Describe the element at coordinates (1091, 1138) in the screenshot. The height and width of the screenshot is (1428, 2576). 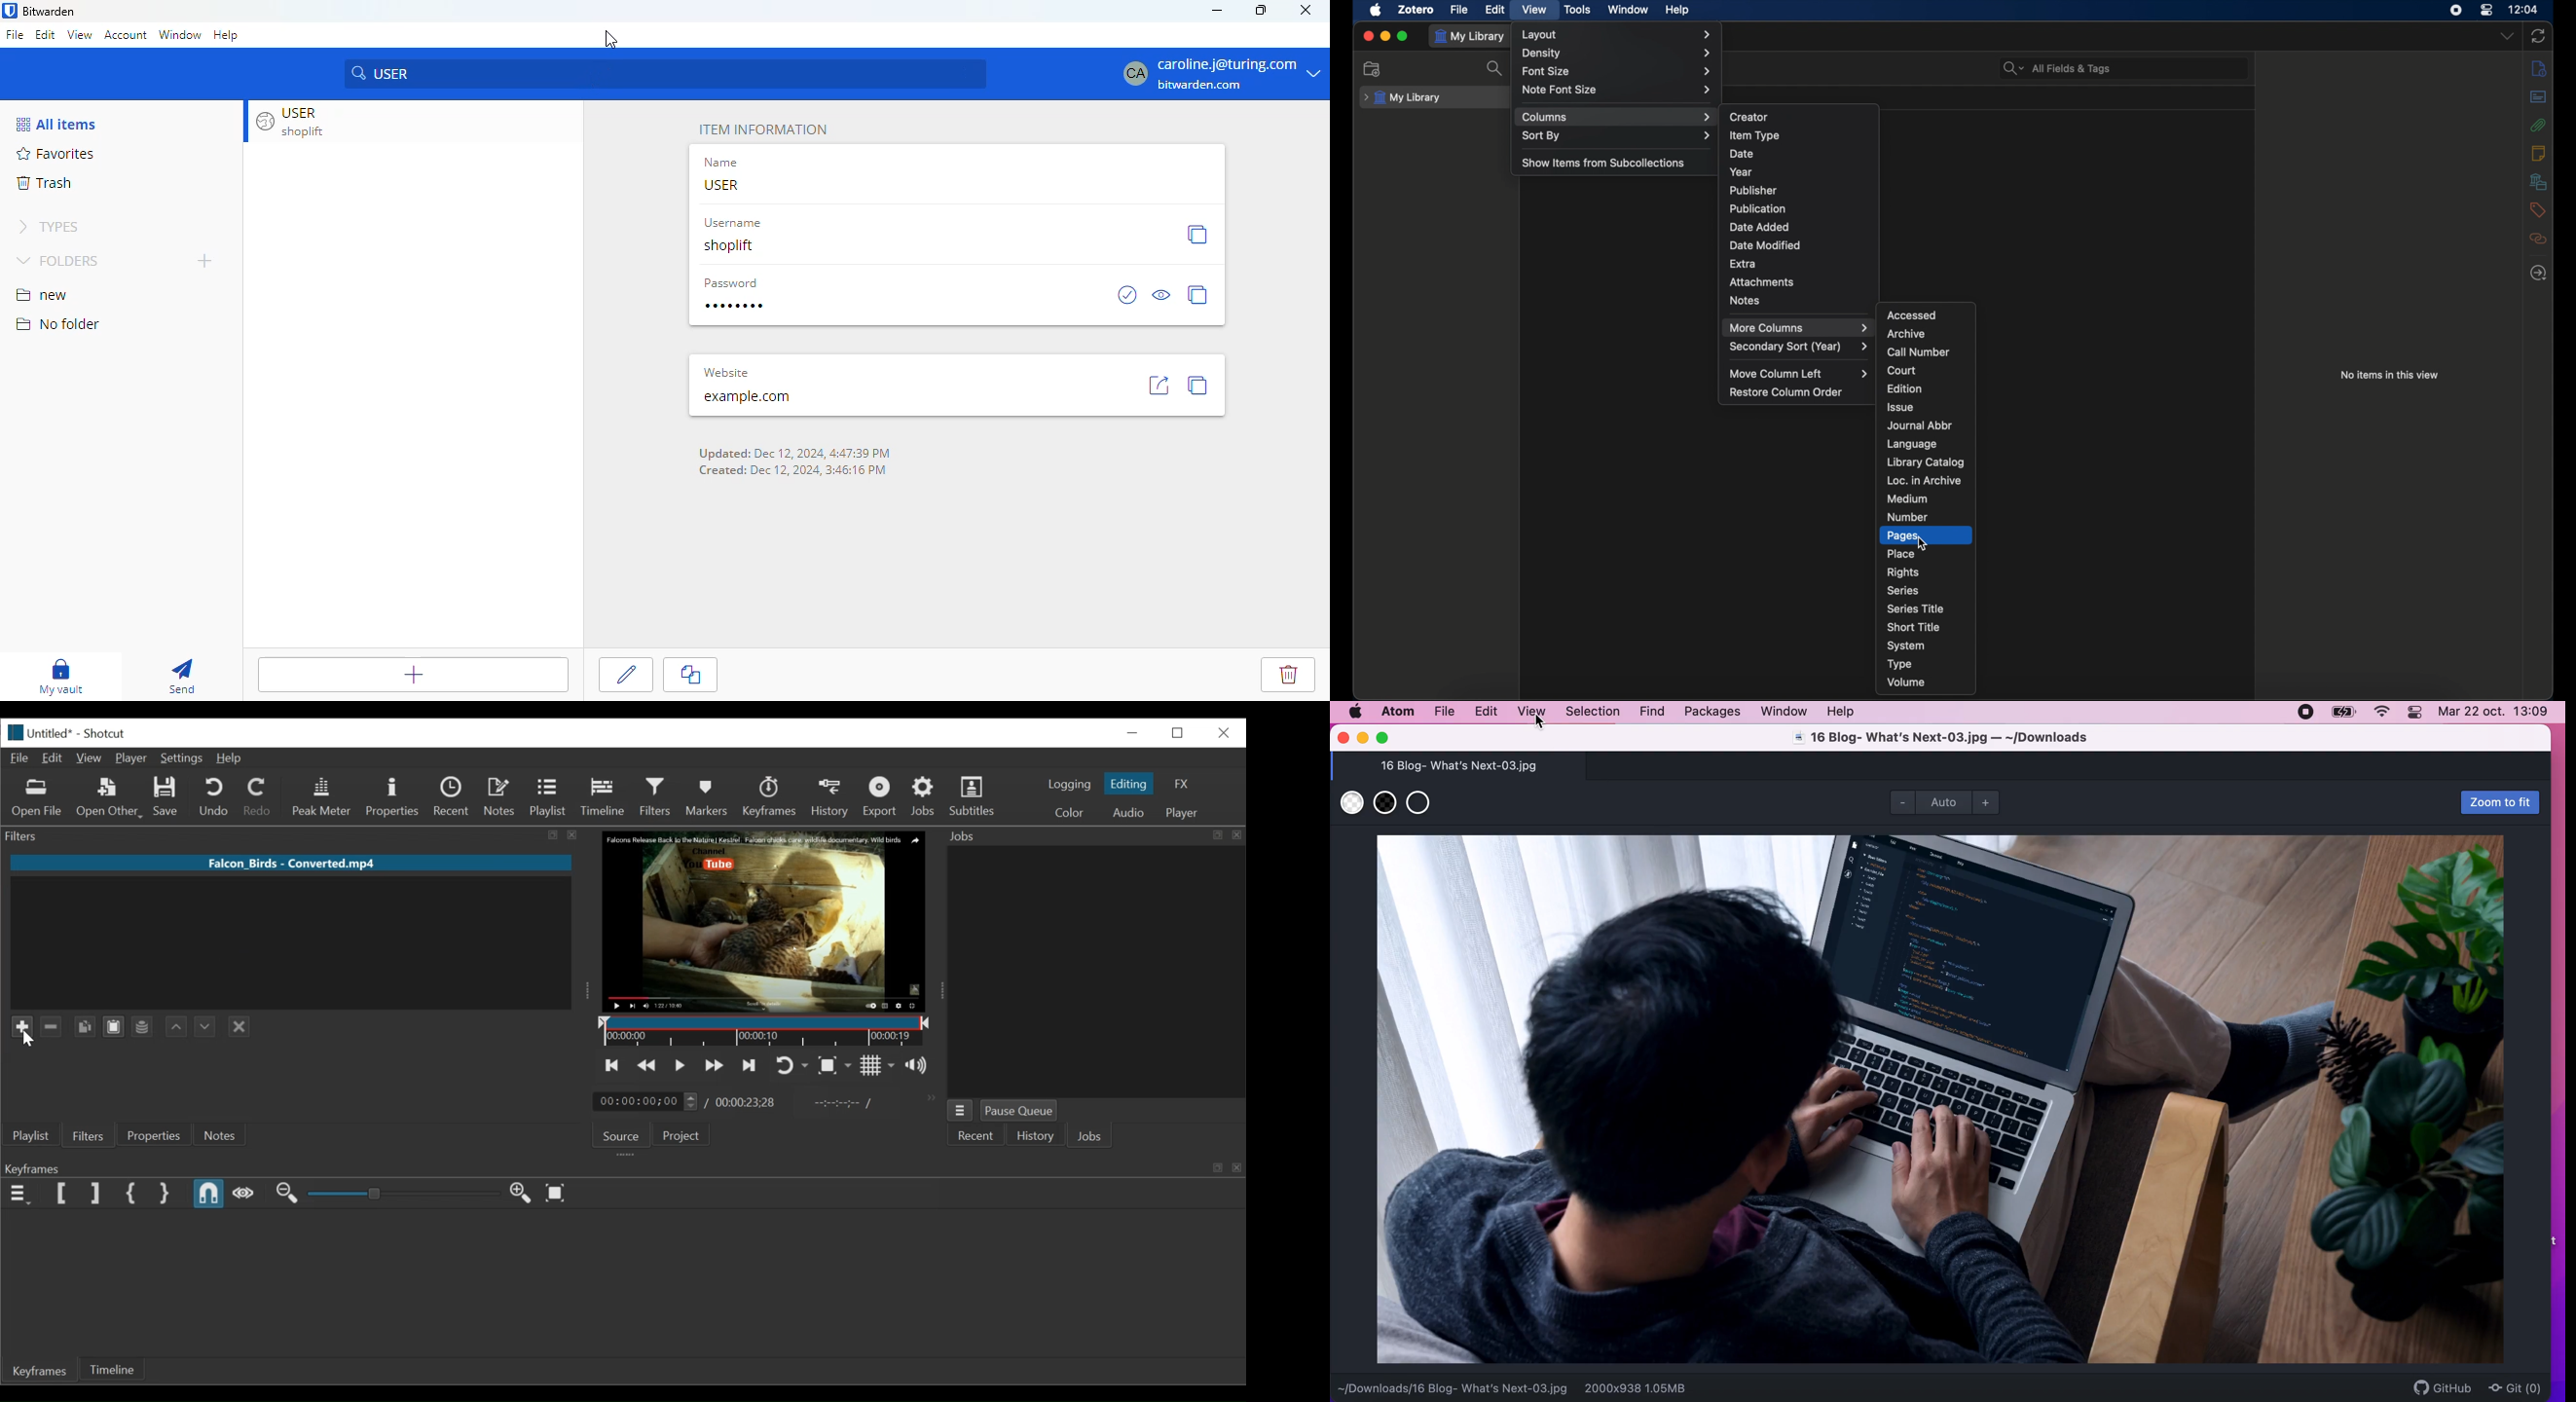
I see `Jobs` at that location.